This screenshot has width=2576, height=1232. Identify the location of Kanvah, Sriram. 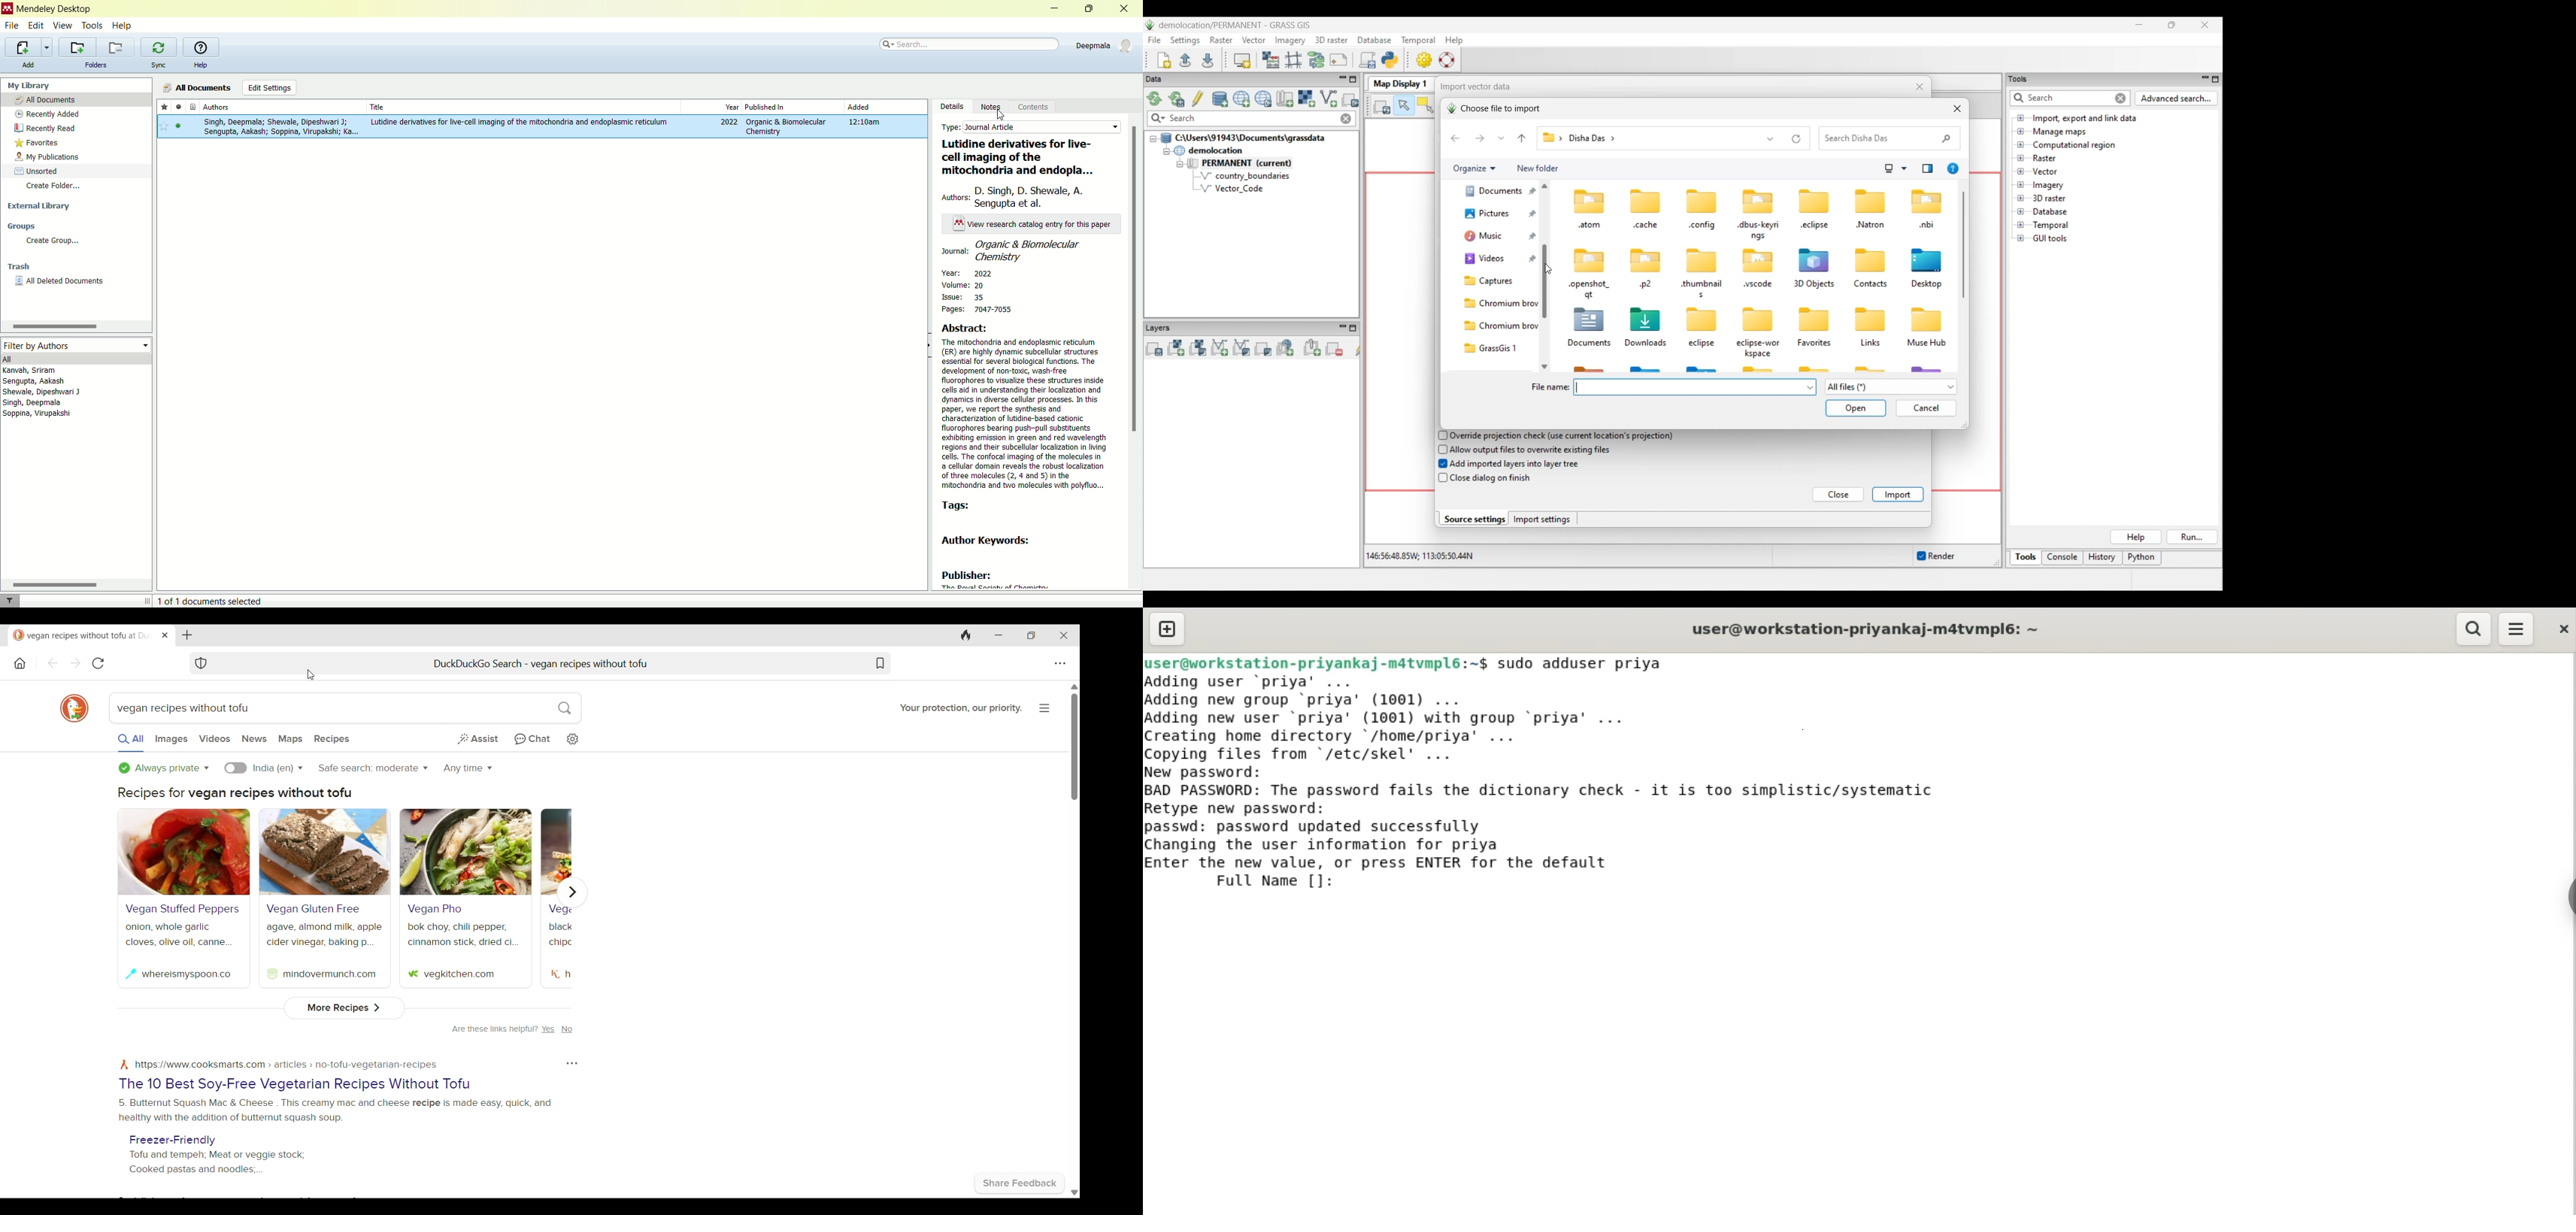
(63, 370).